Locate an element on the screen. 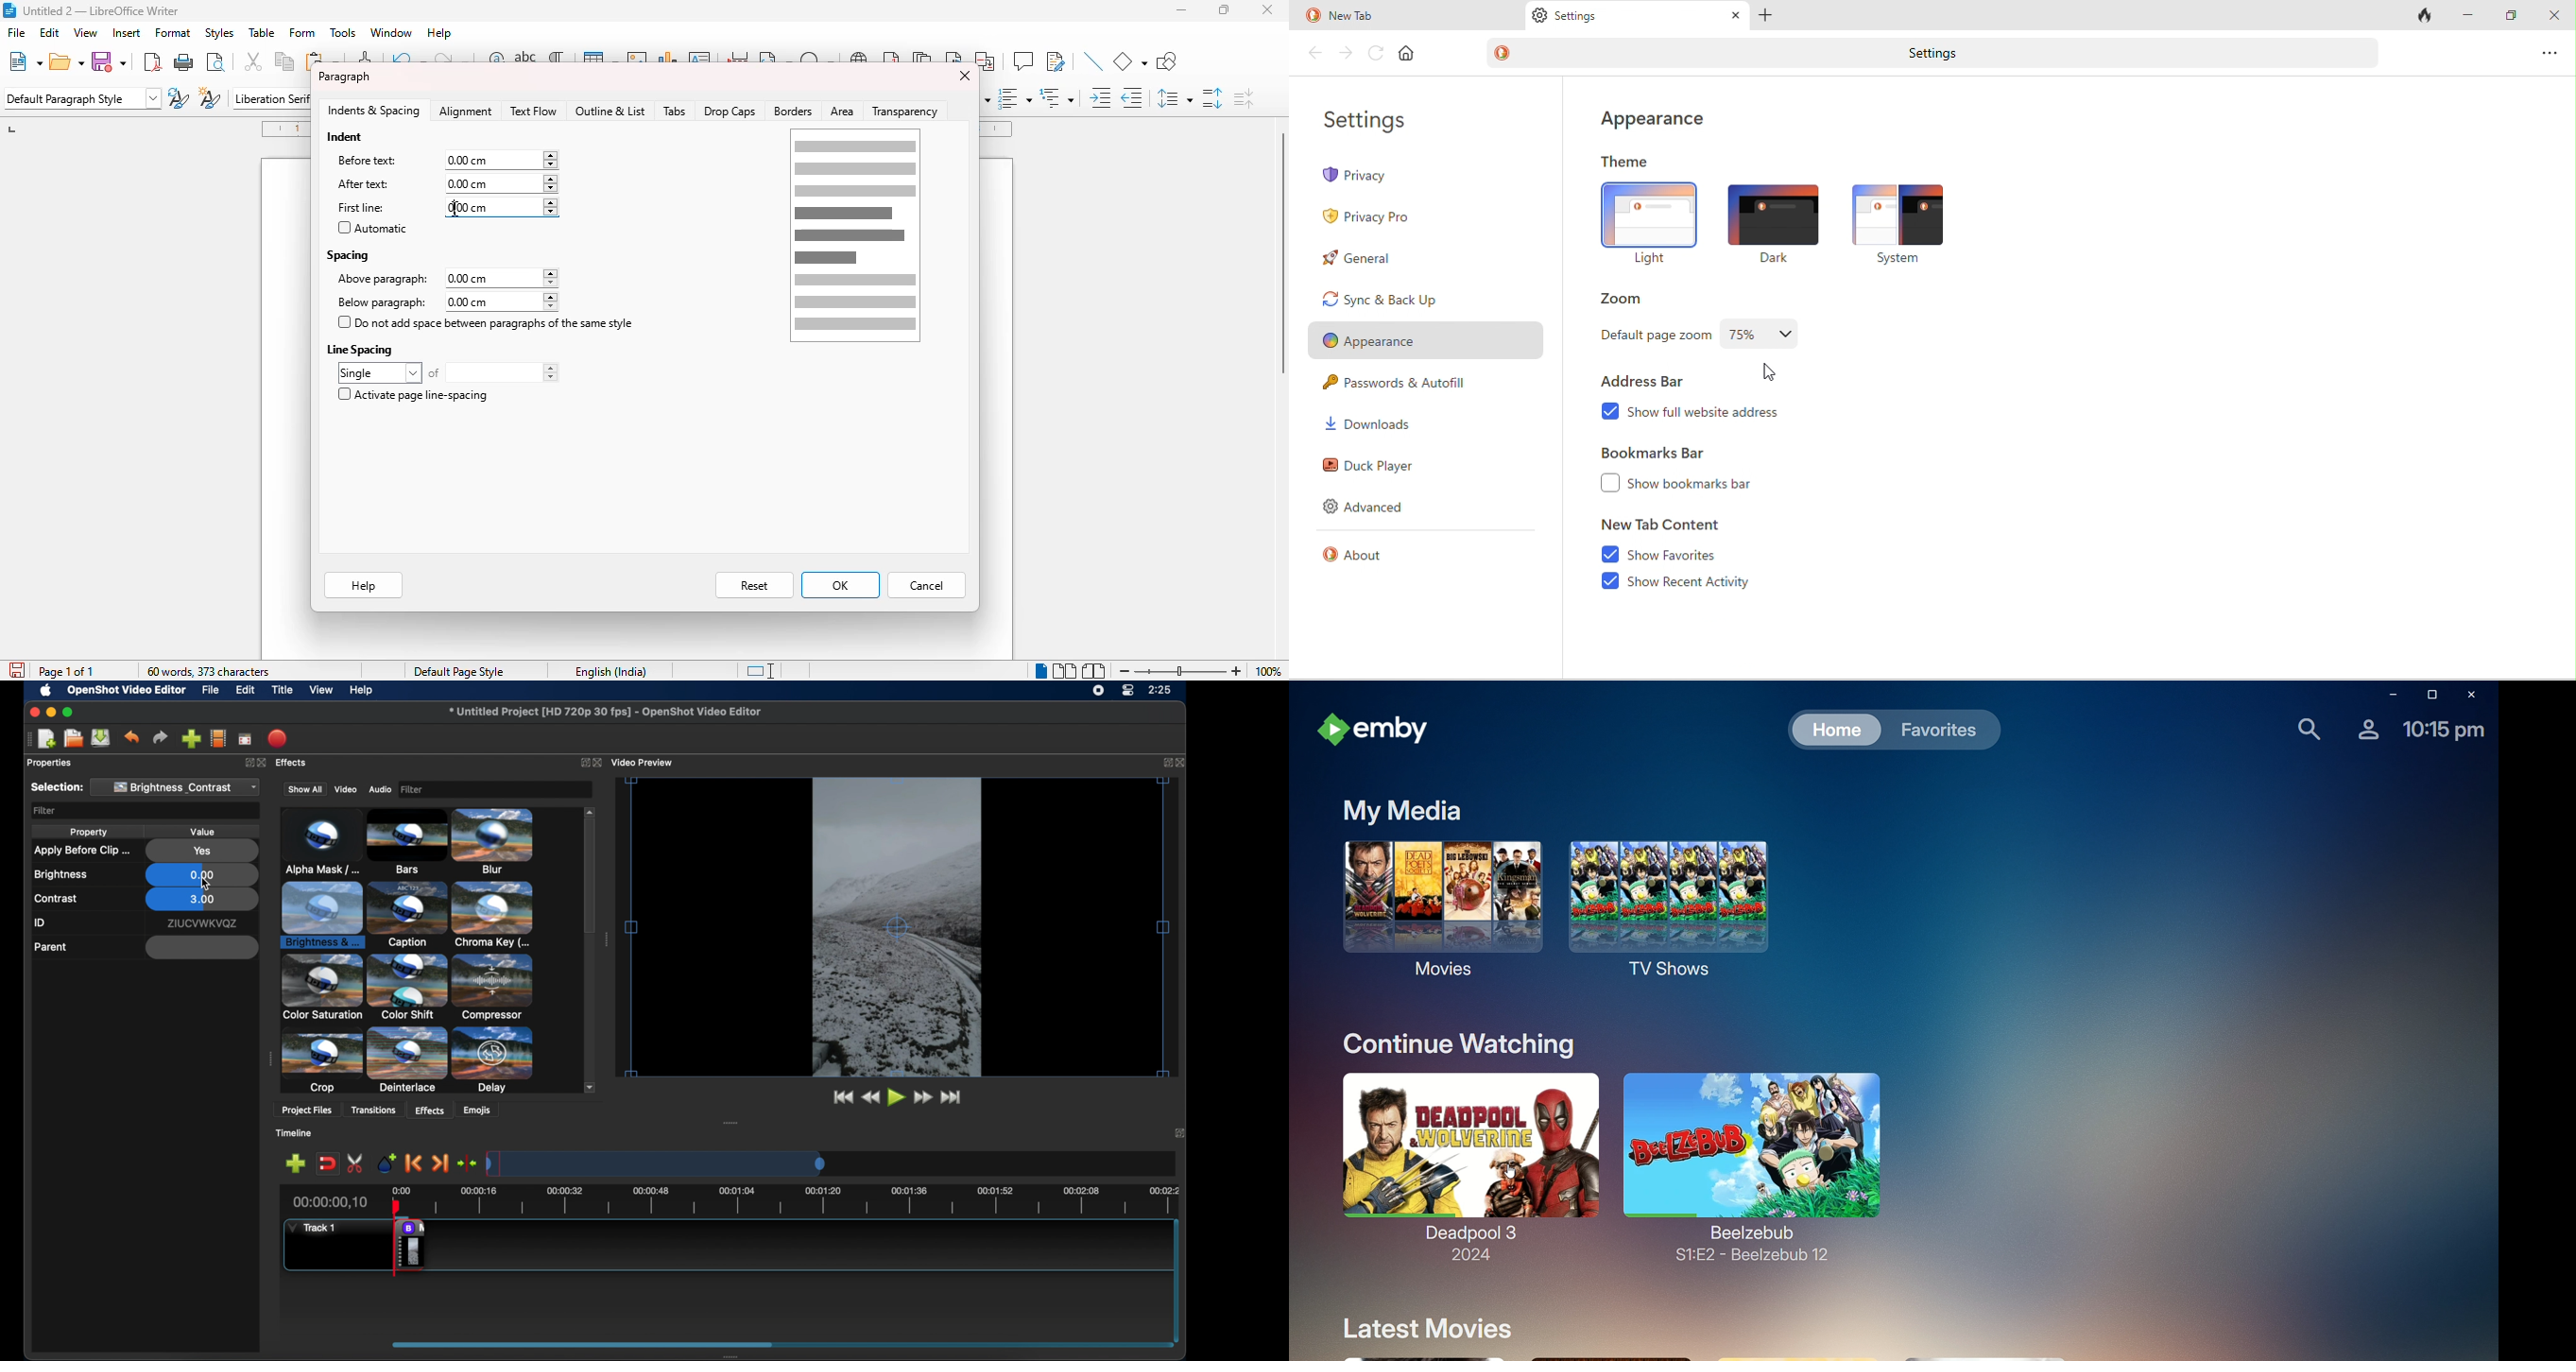  advanced is located at coordinates (1374, 508).